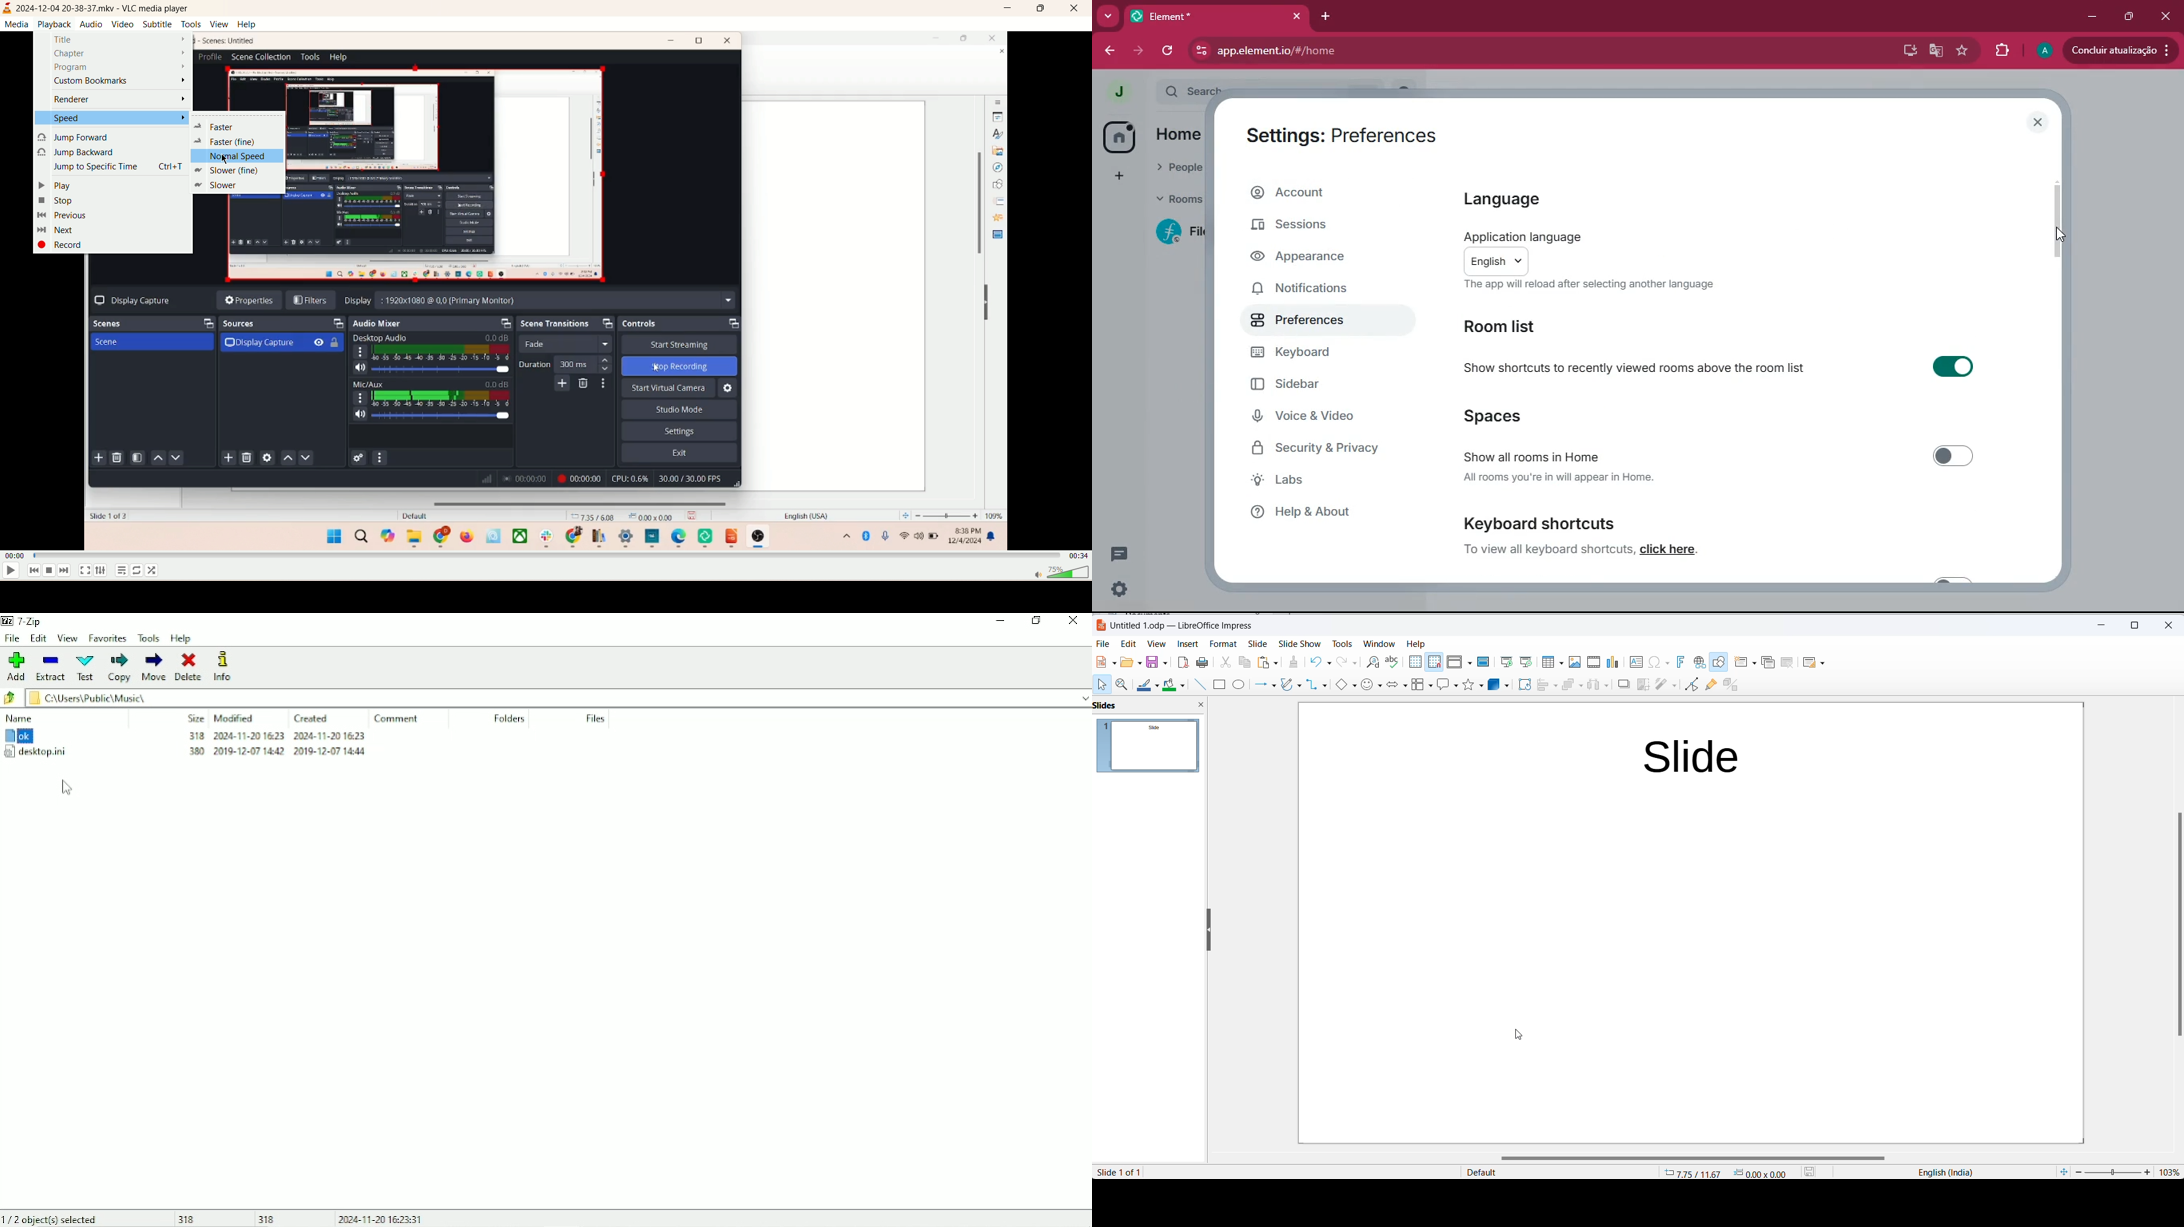  I want to click on website url, so click(1361, 52).